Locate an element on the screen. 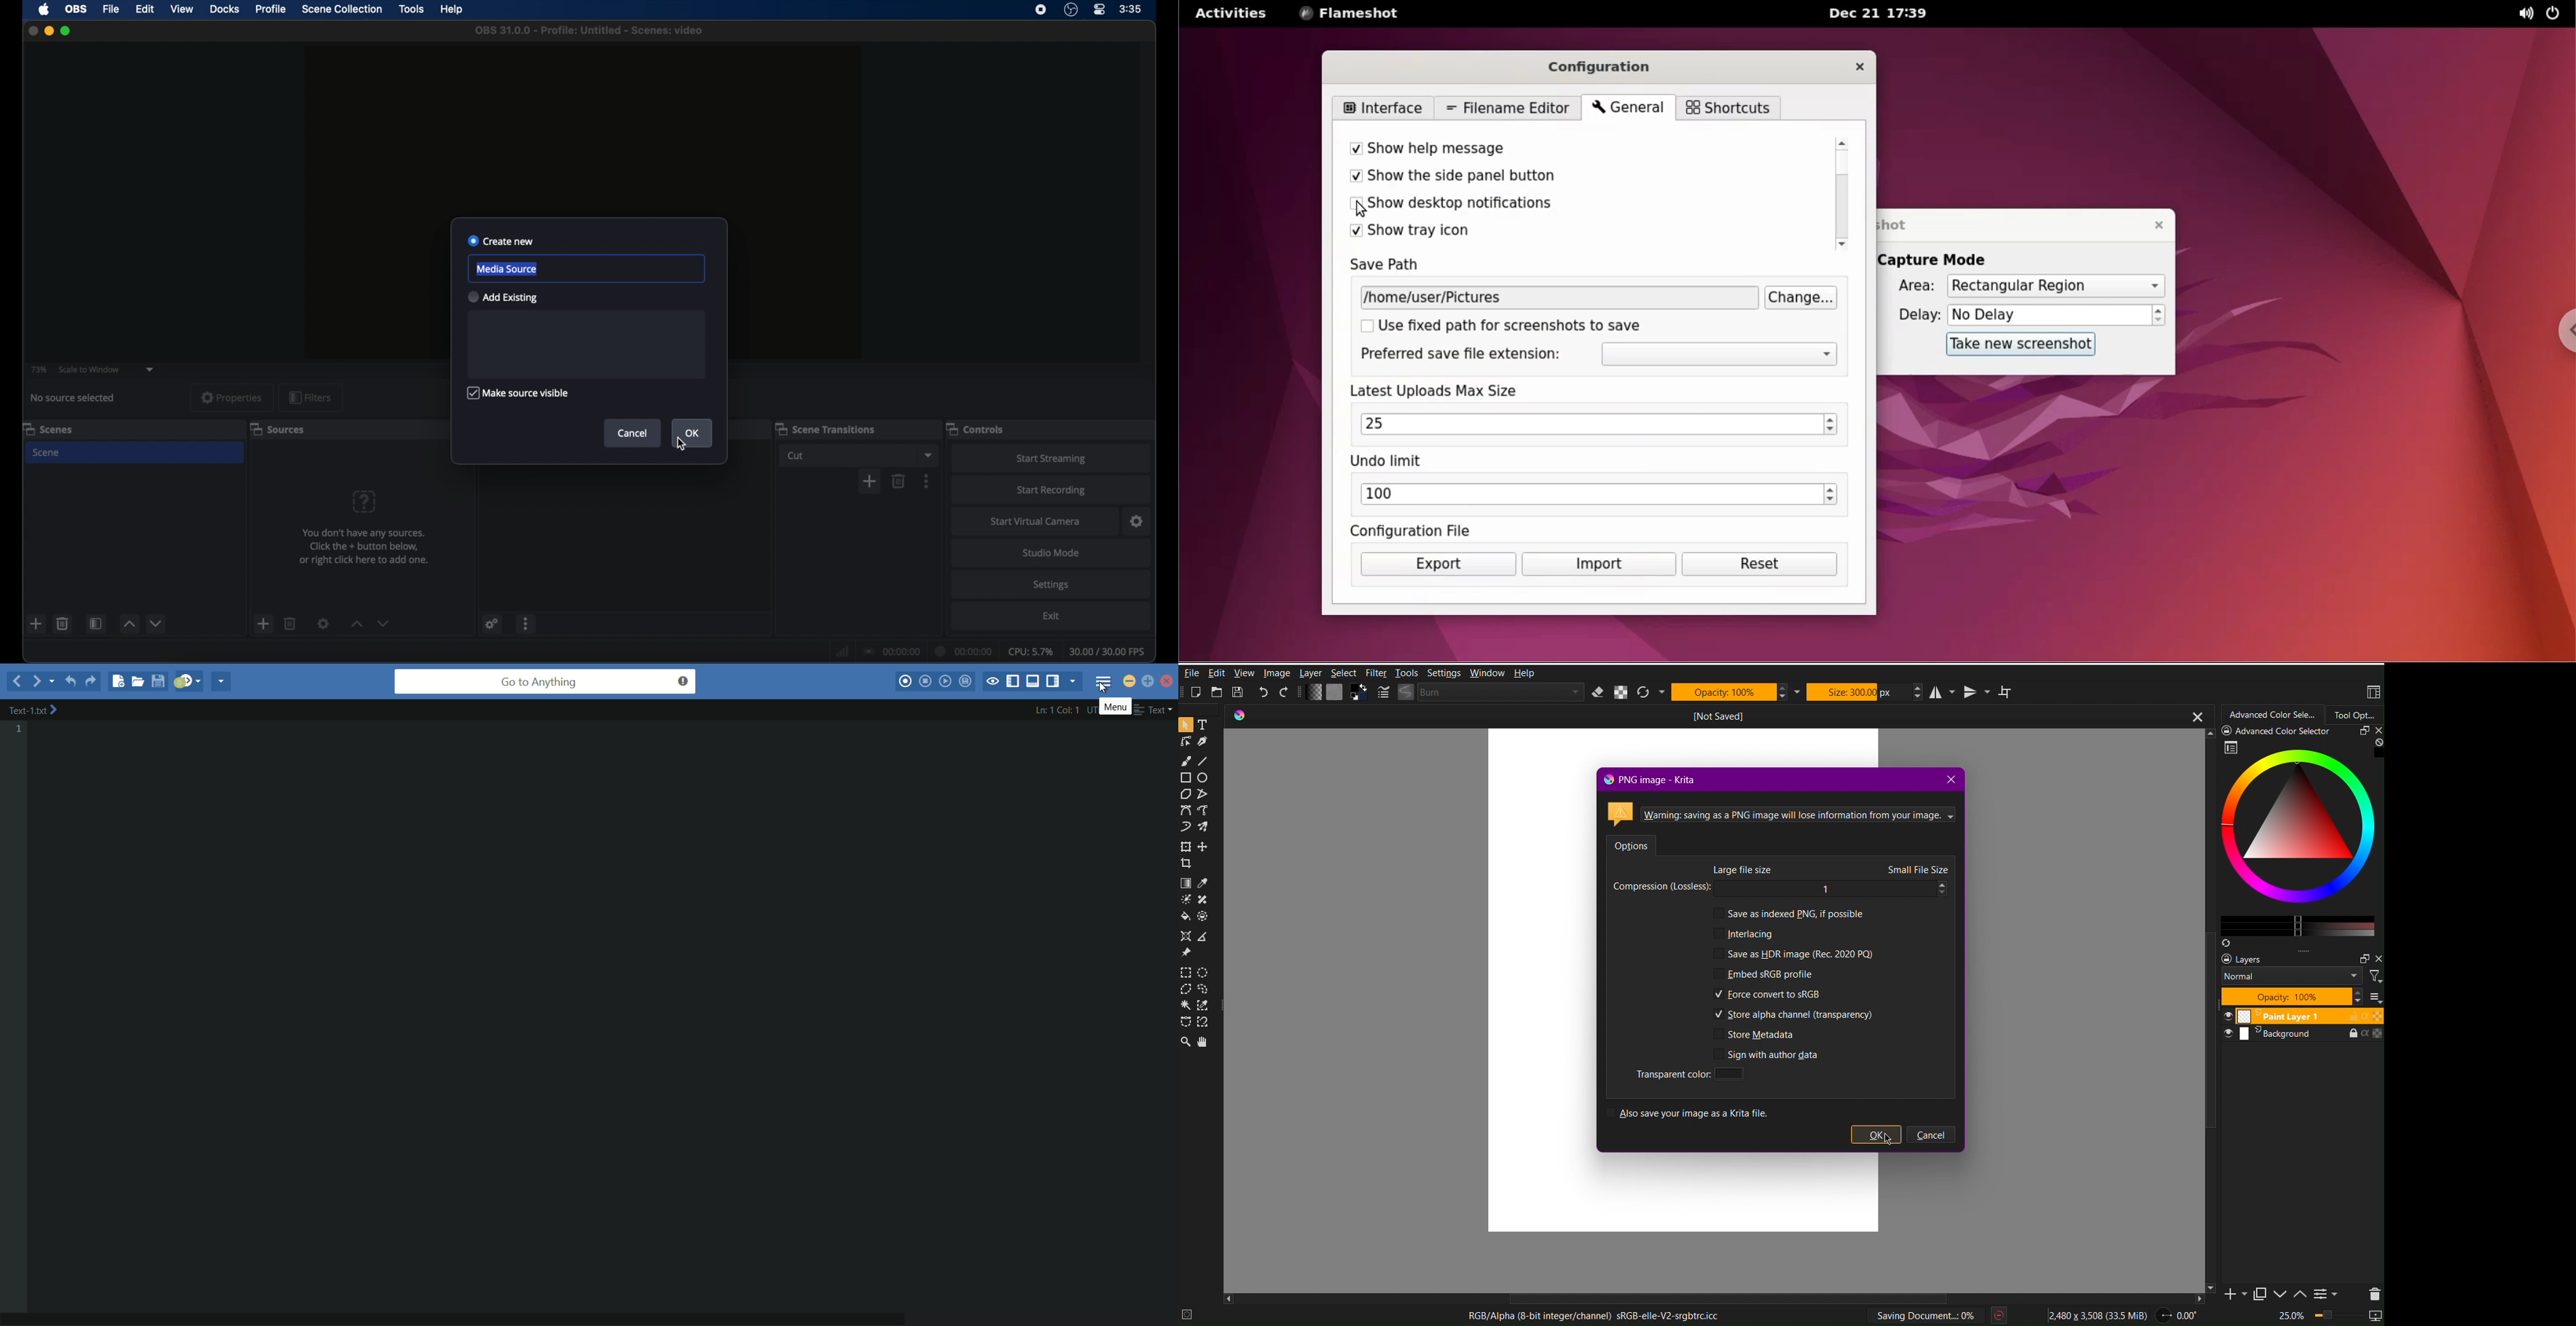  Assistant Tools is located at coordinates (1197, 945).